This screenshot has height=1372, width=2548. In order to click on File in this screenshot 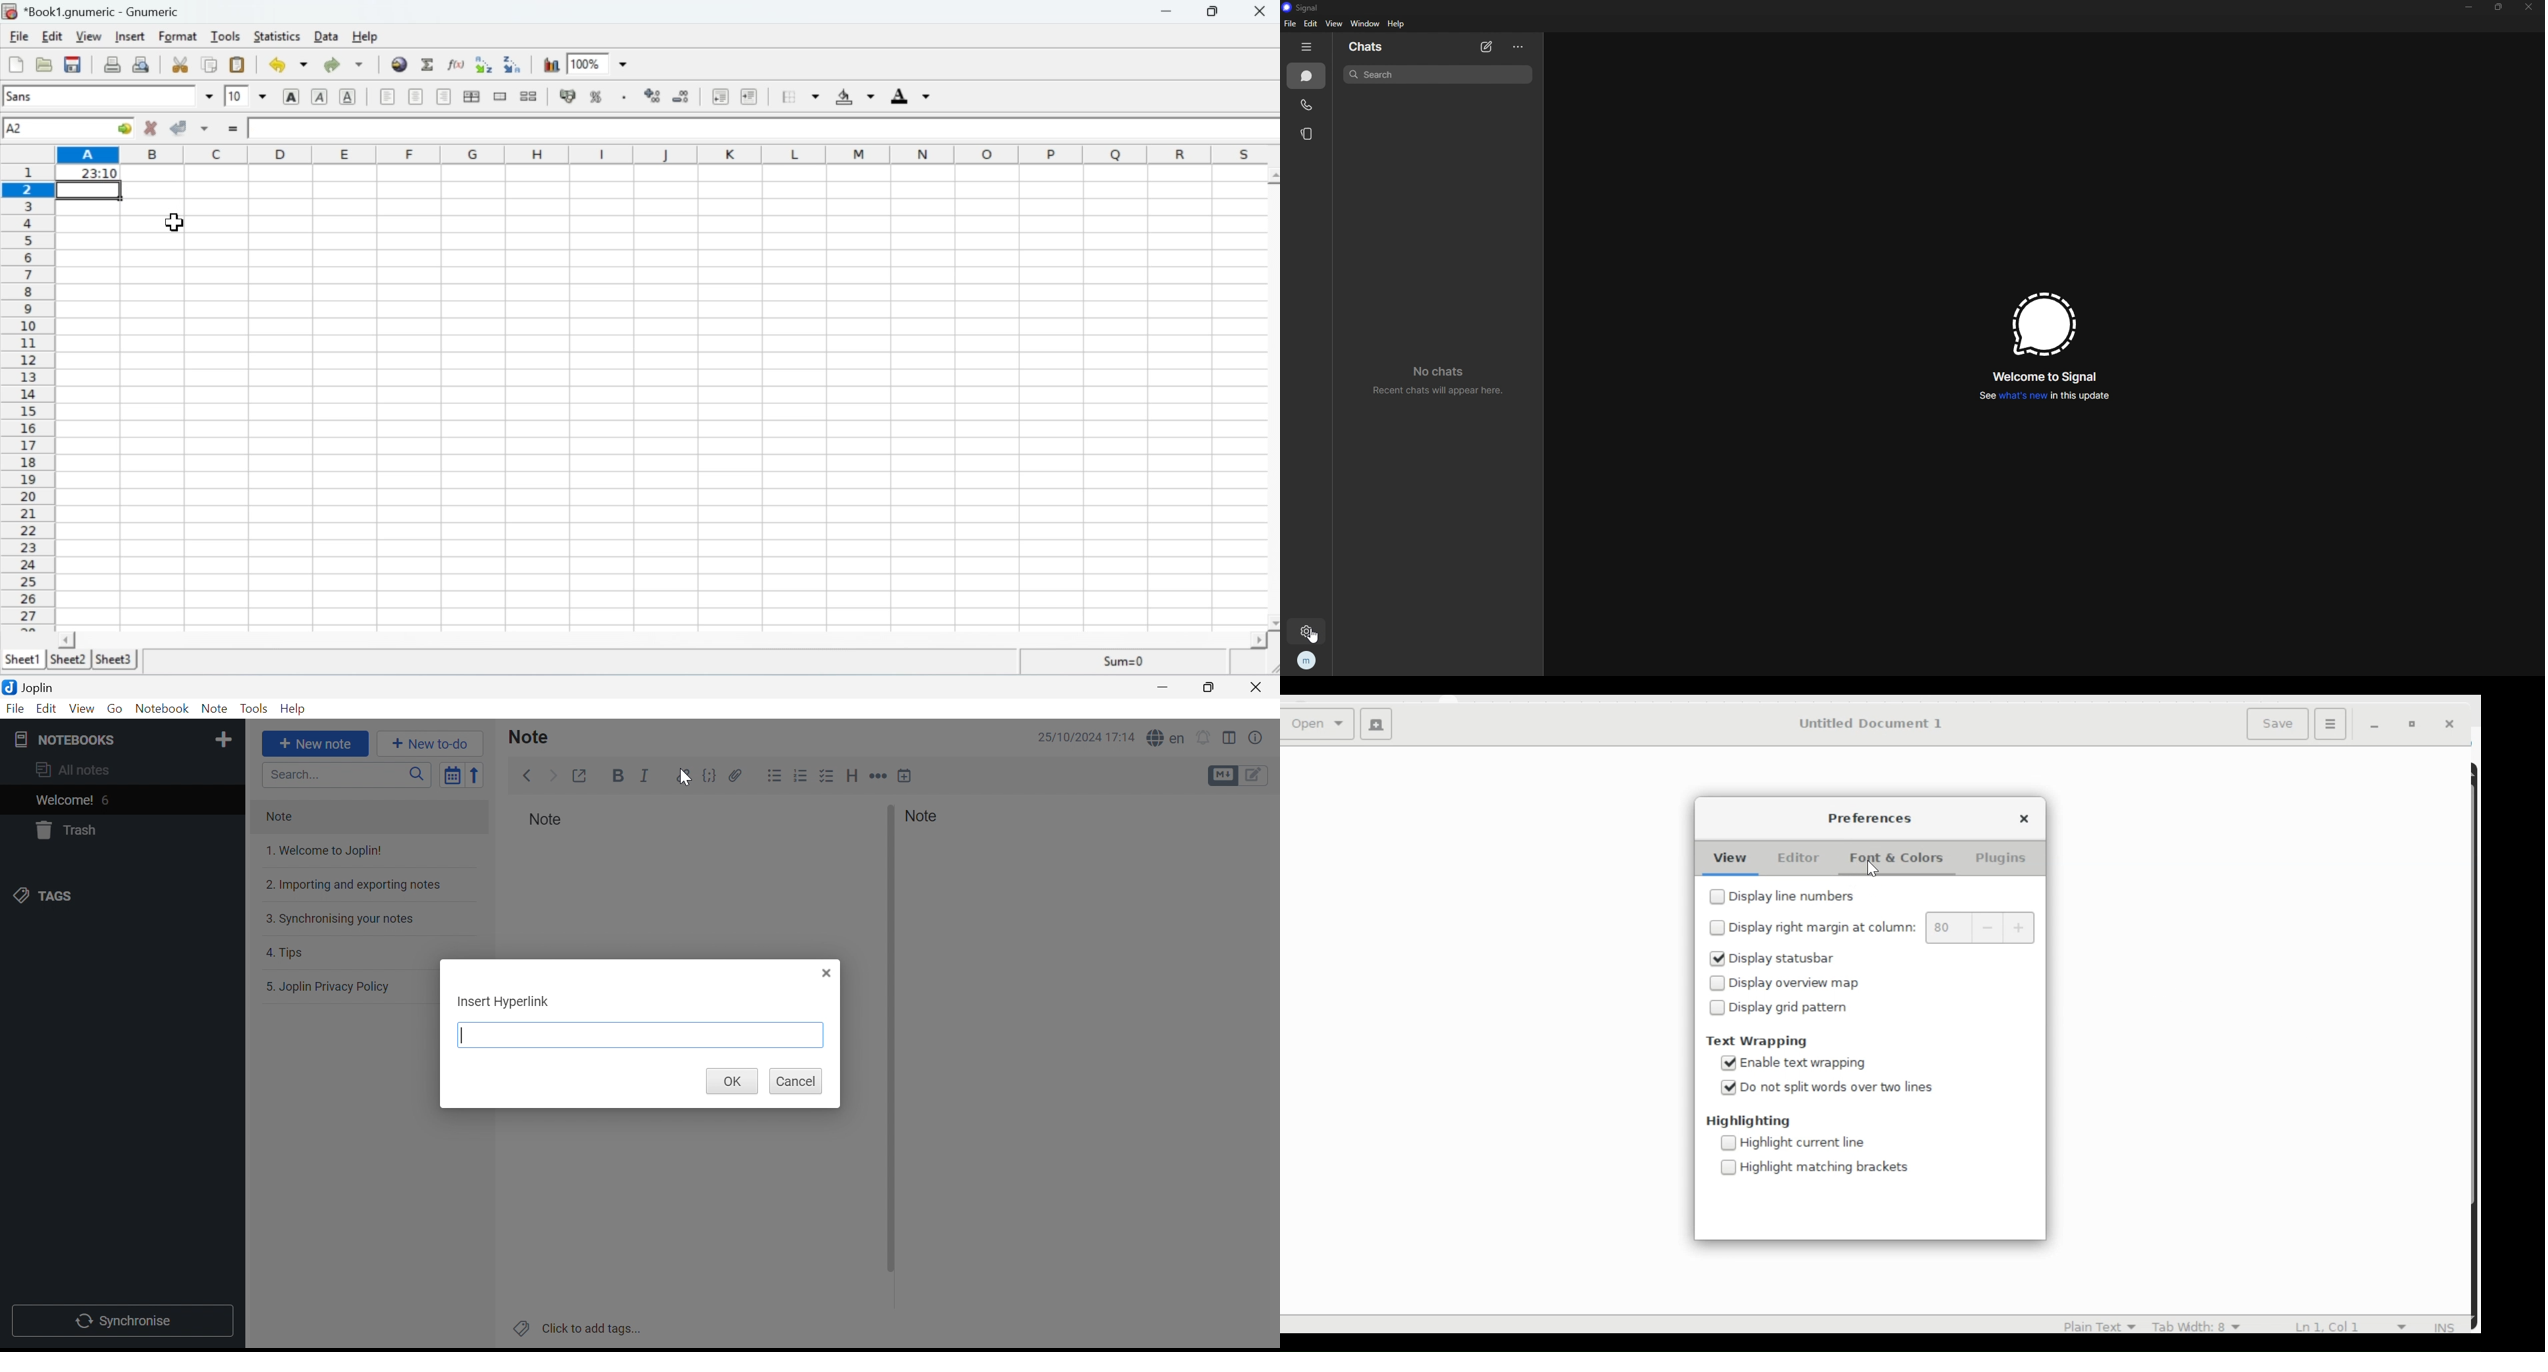, I will do `click(15, 709)`.